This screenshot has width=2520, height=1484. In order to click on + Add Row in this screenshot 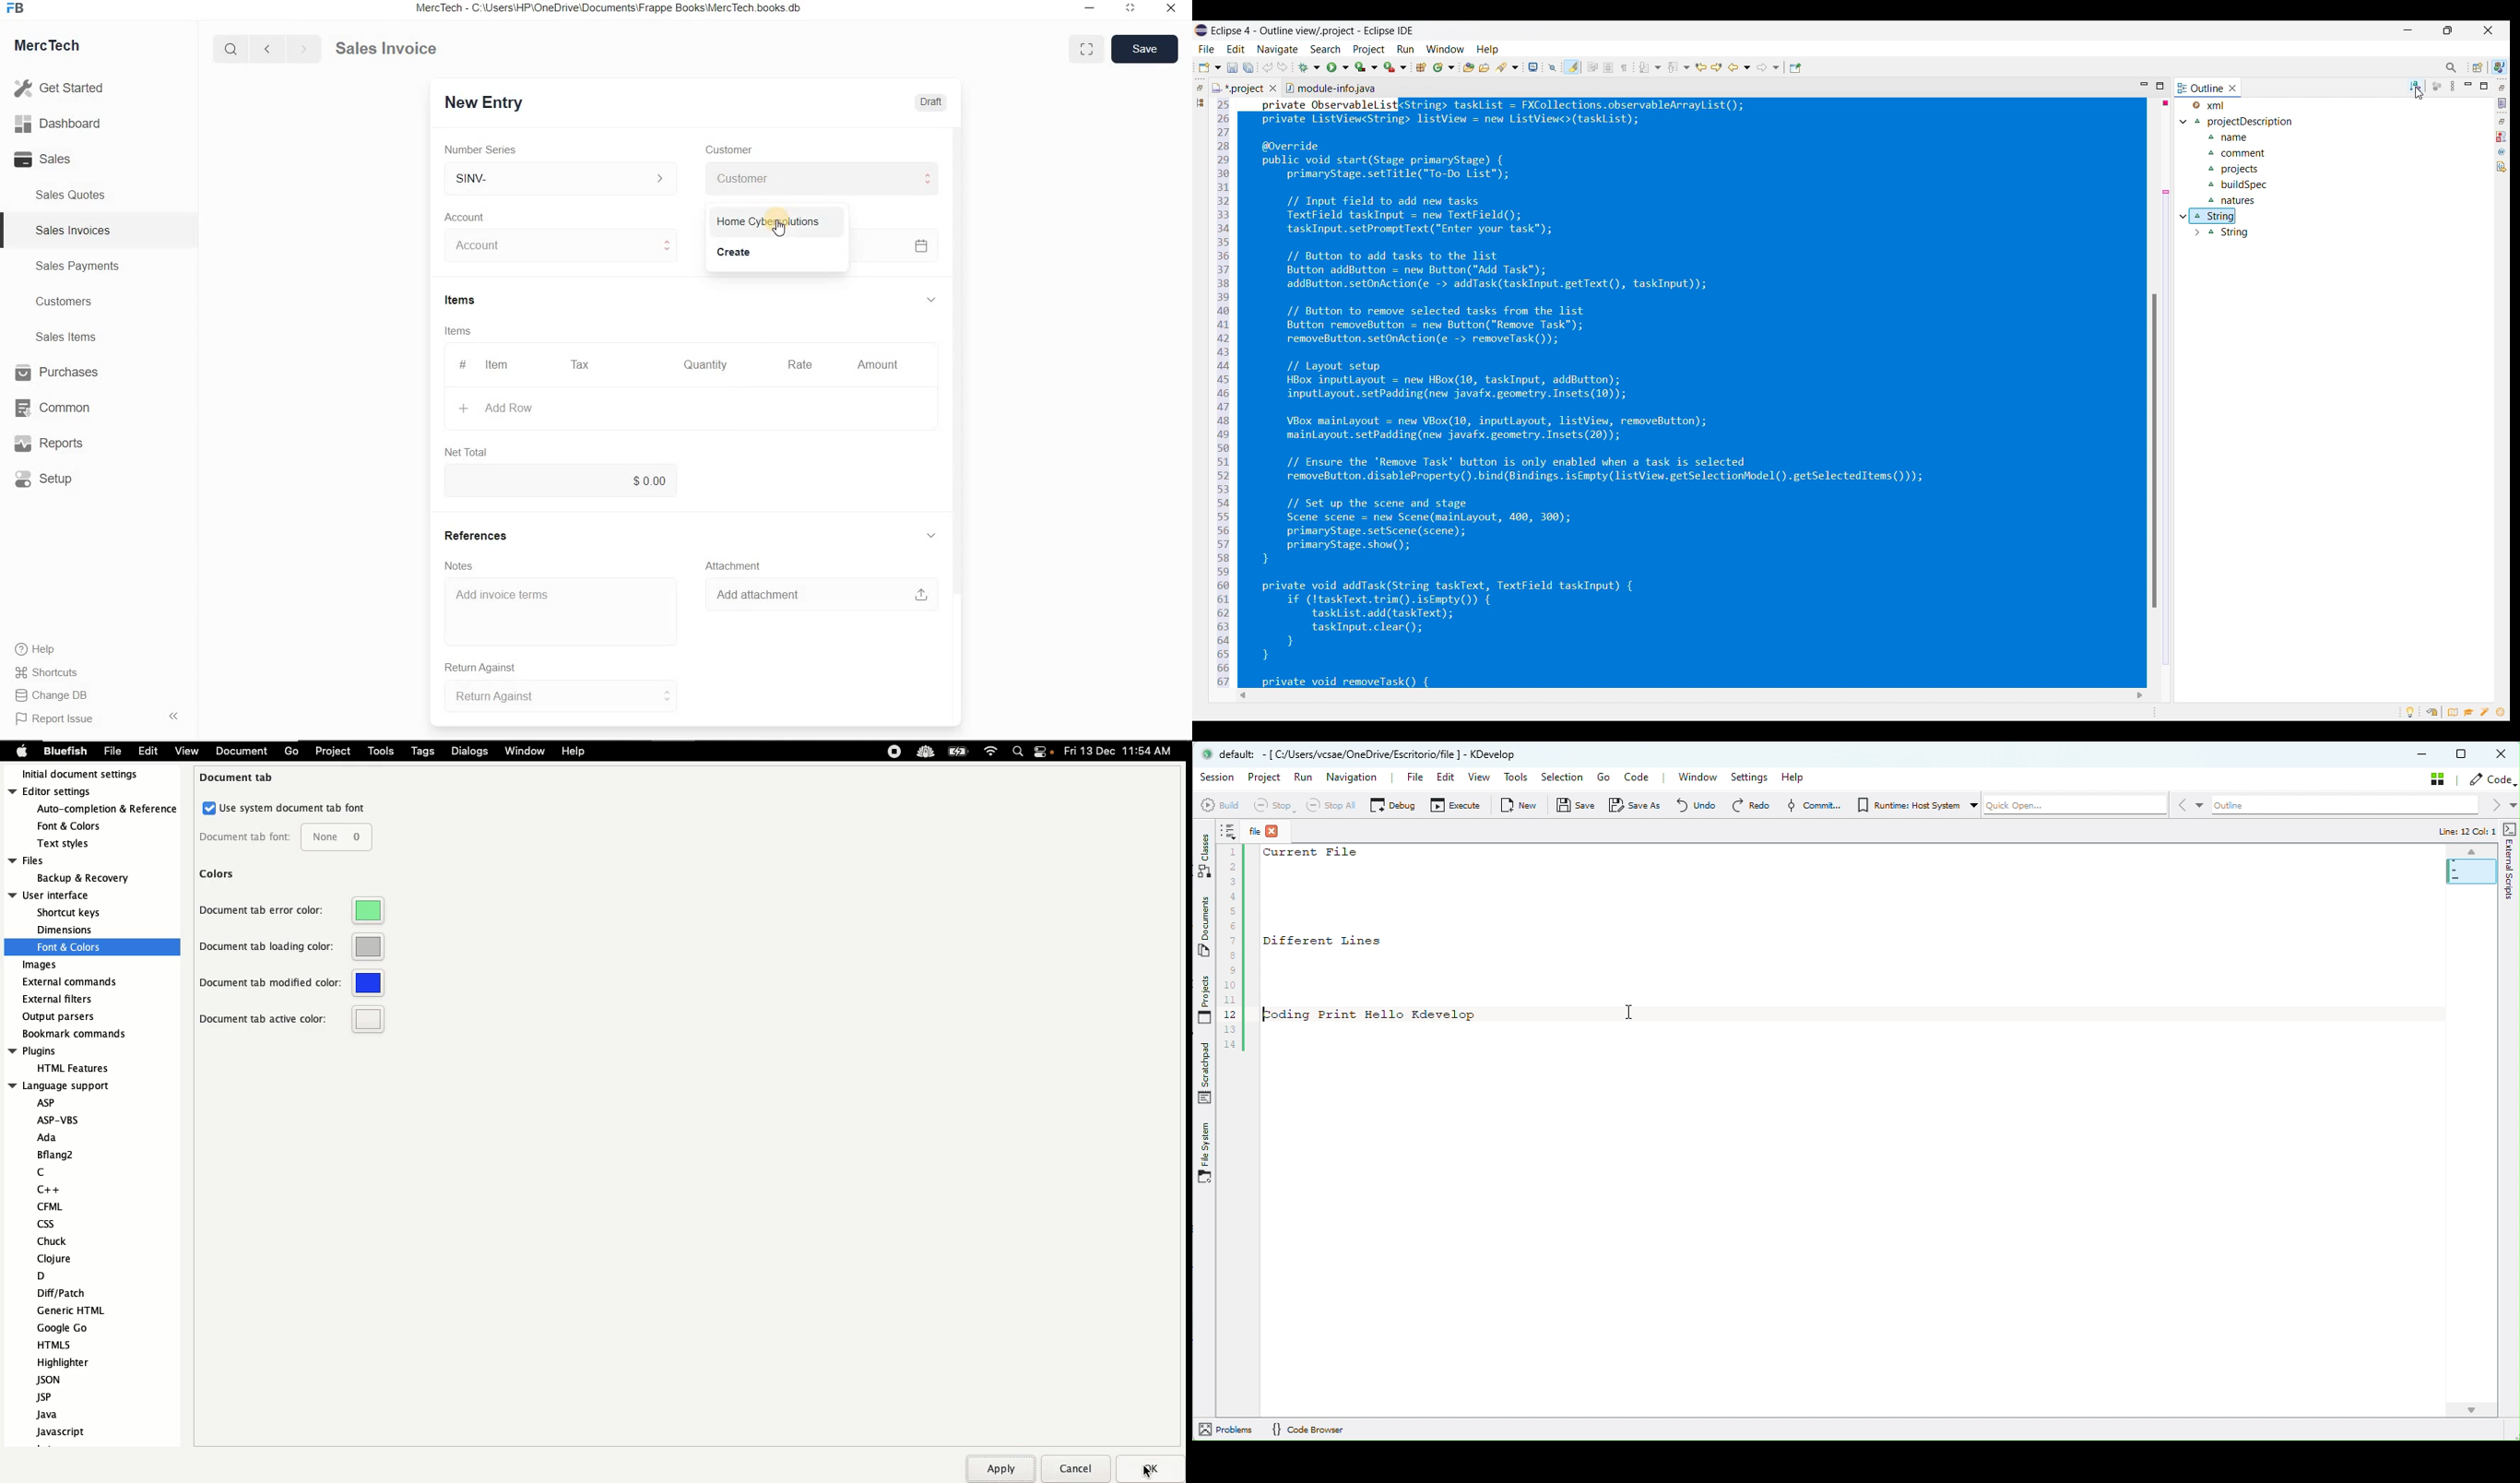, I will do `click(503, 408)`.